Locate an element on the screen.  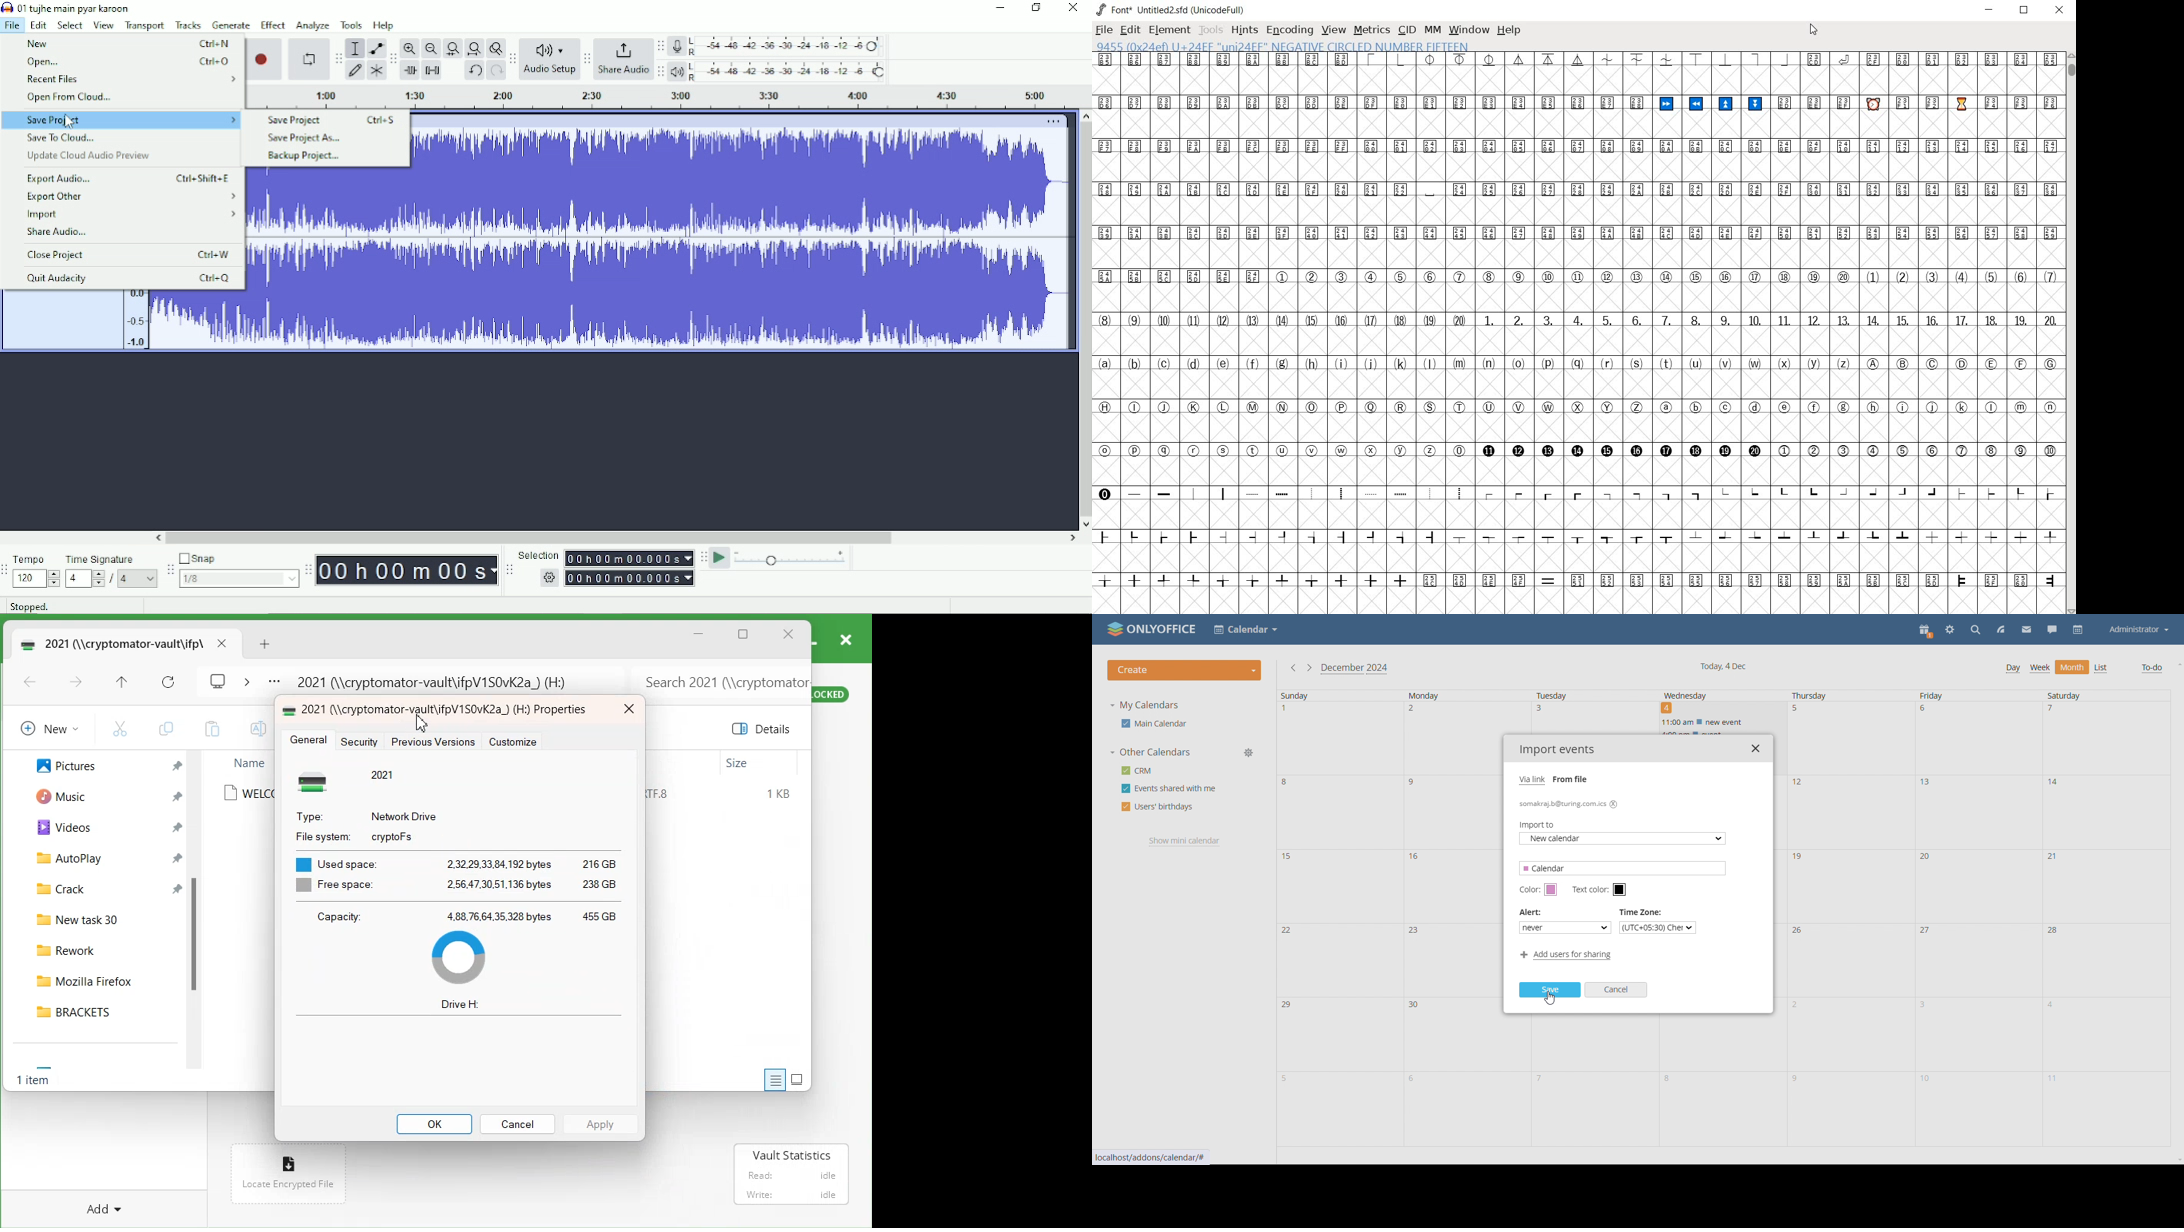
View is located at coordinates (104, 25).